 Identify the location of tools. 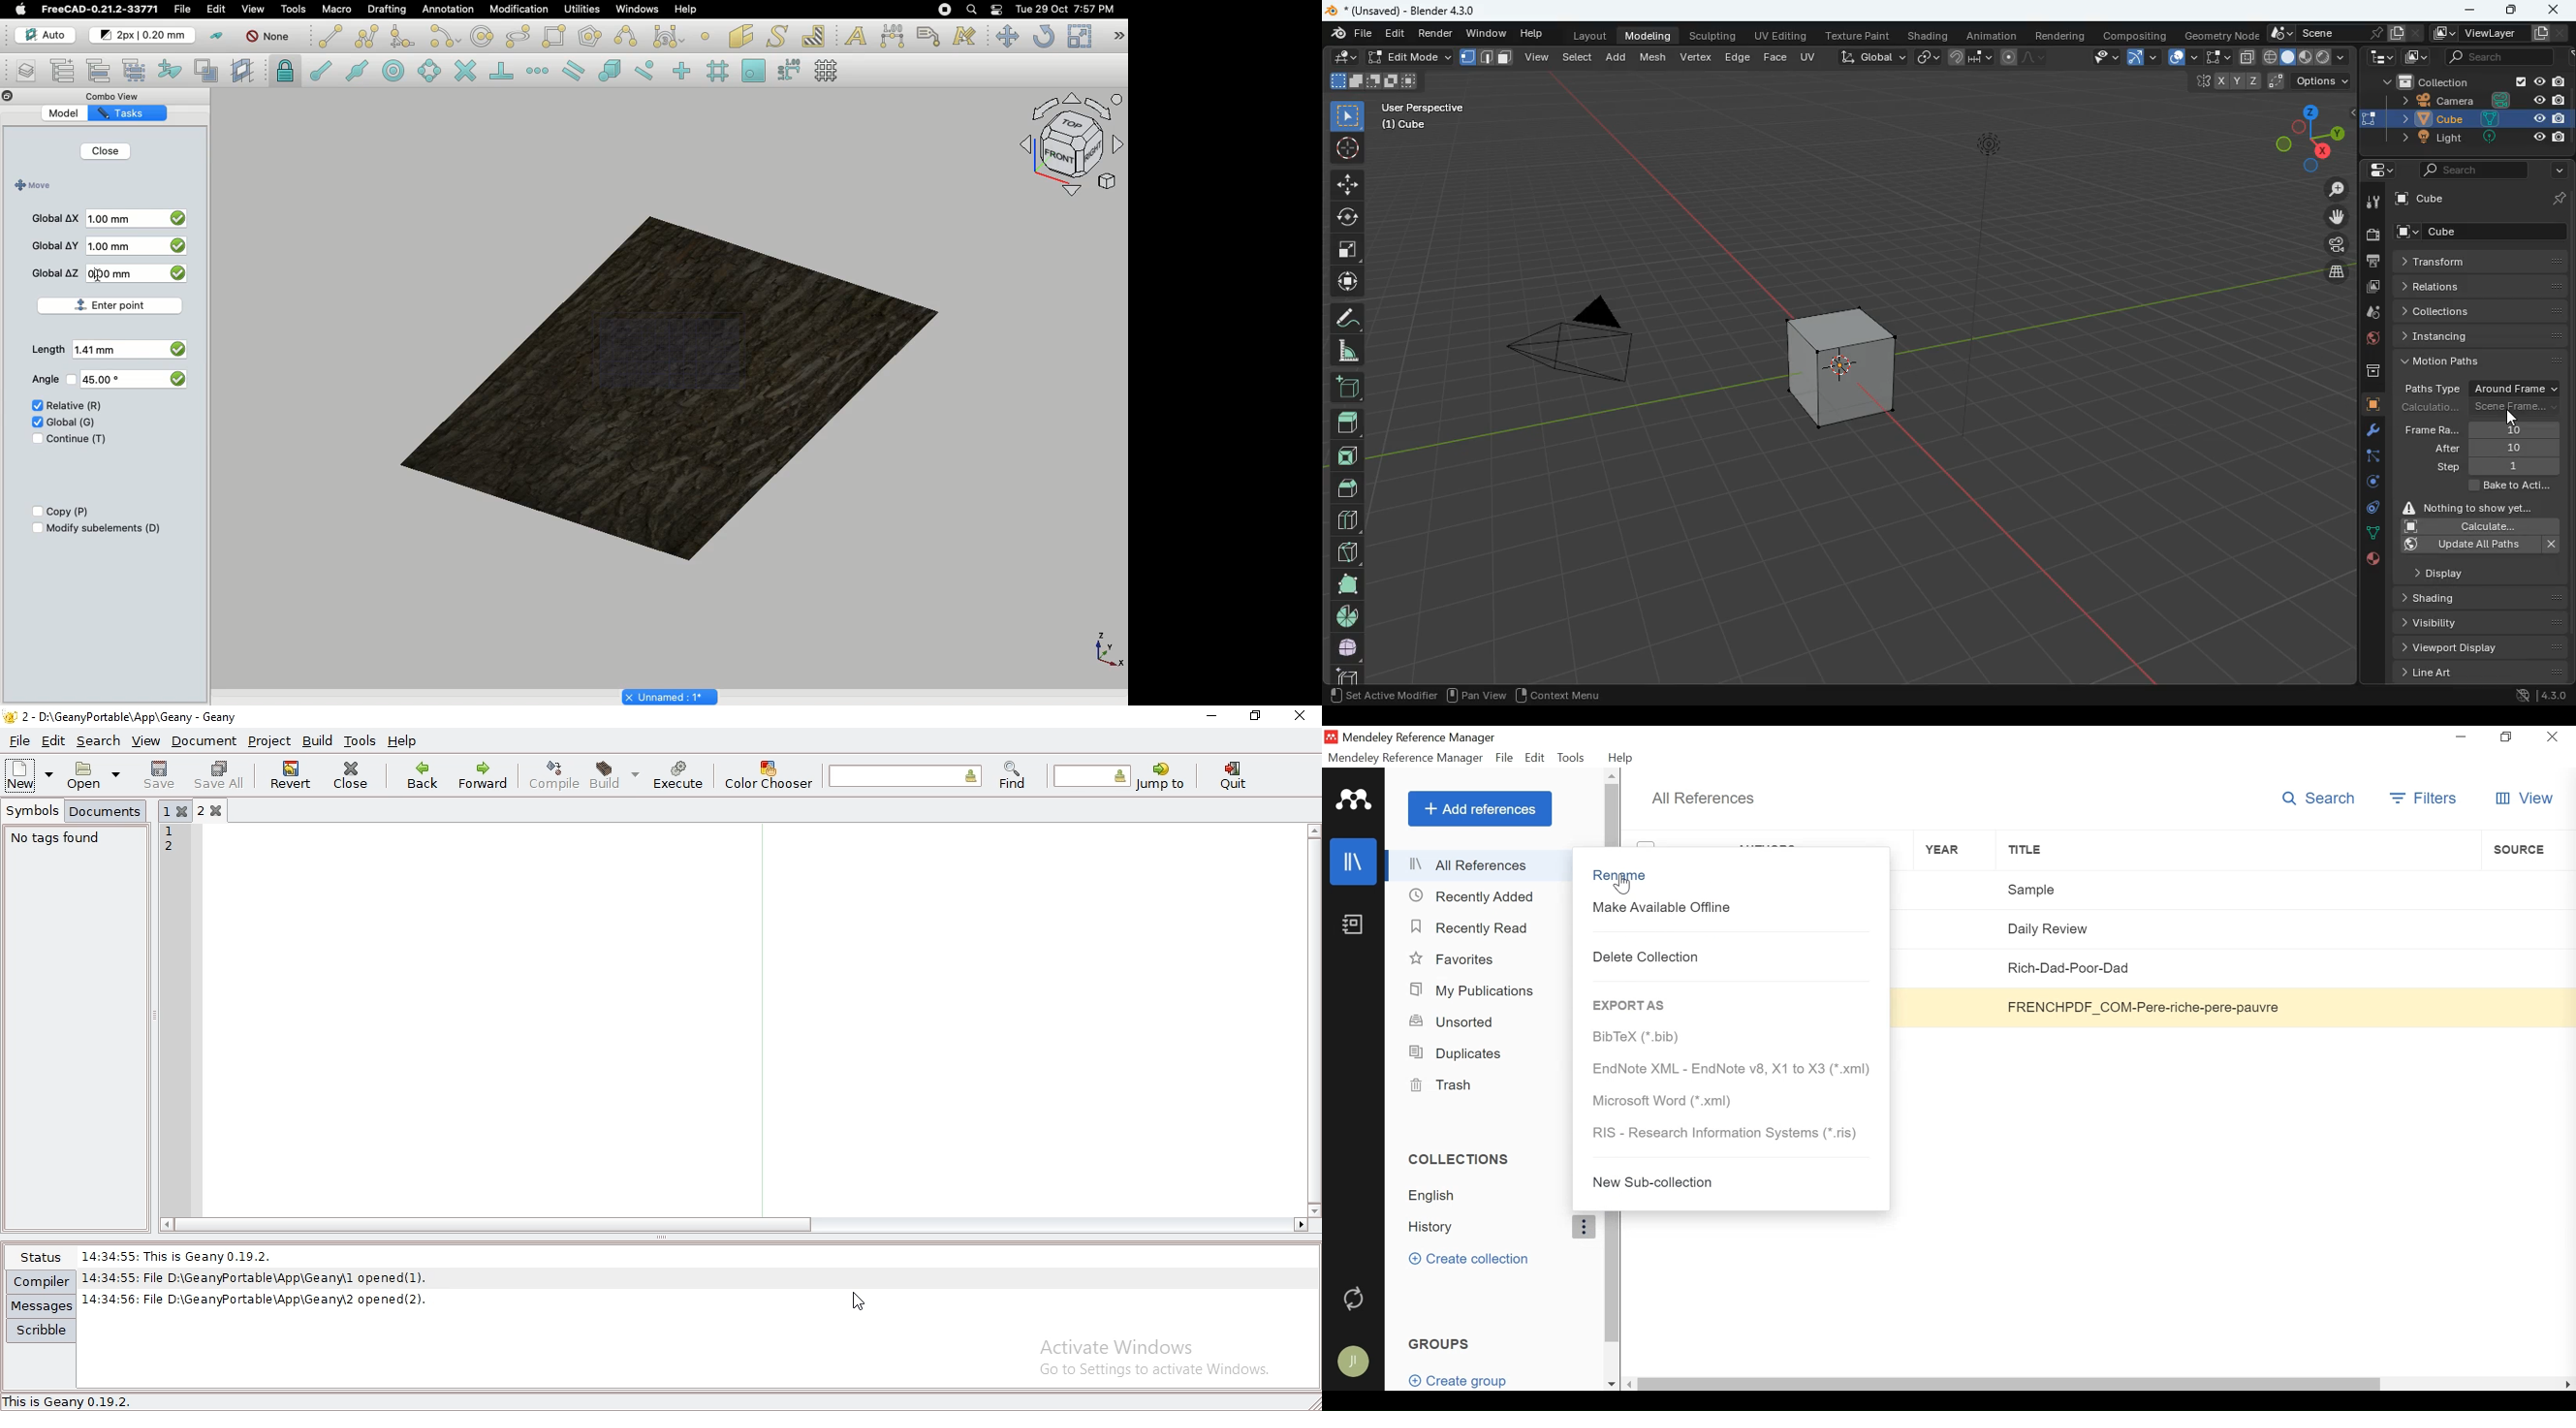
(361, 740).